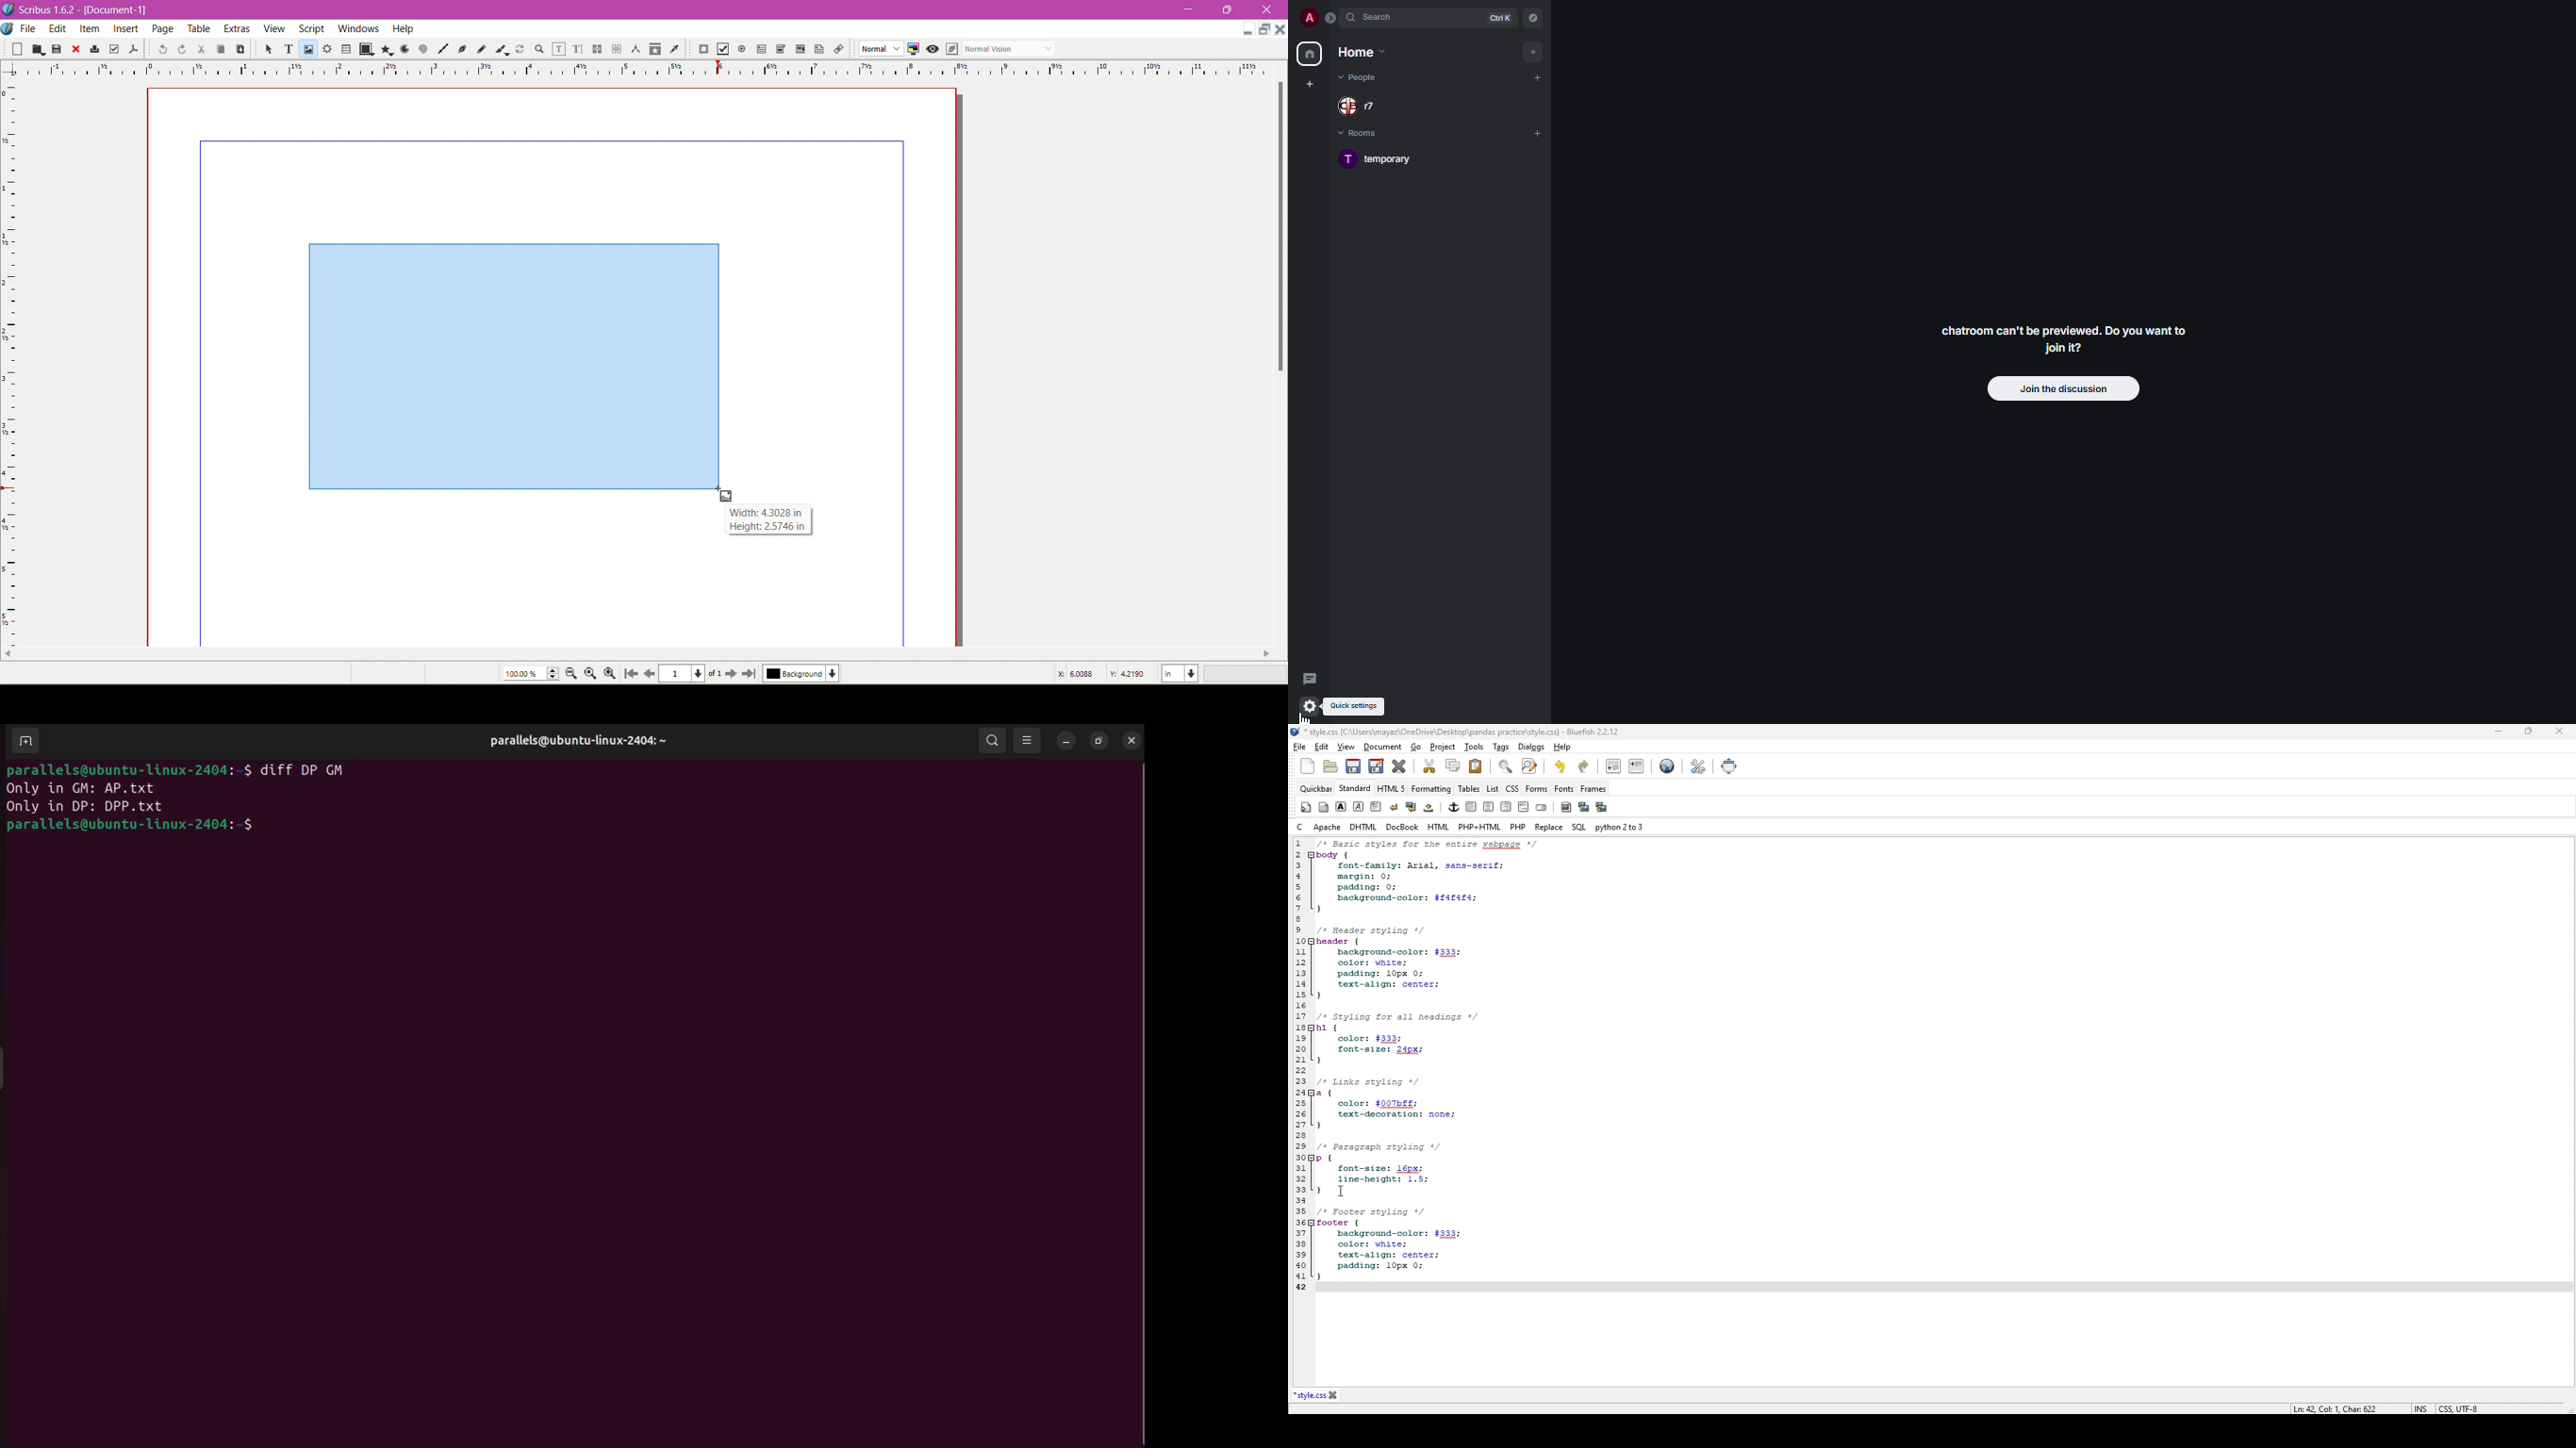 This screenshot has height=1456, width=2576. What do you see at coordinates (1266, 10) in the screenshot?
I see `C` at bounding box center [1266, 10].